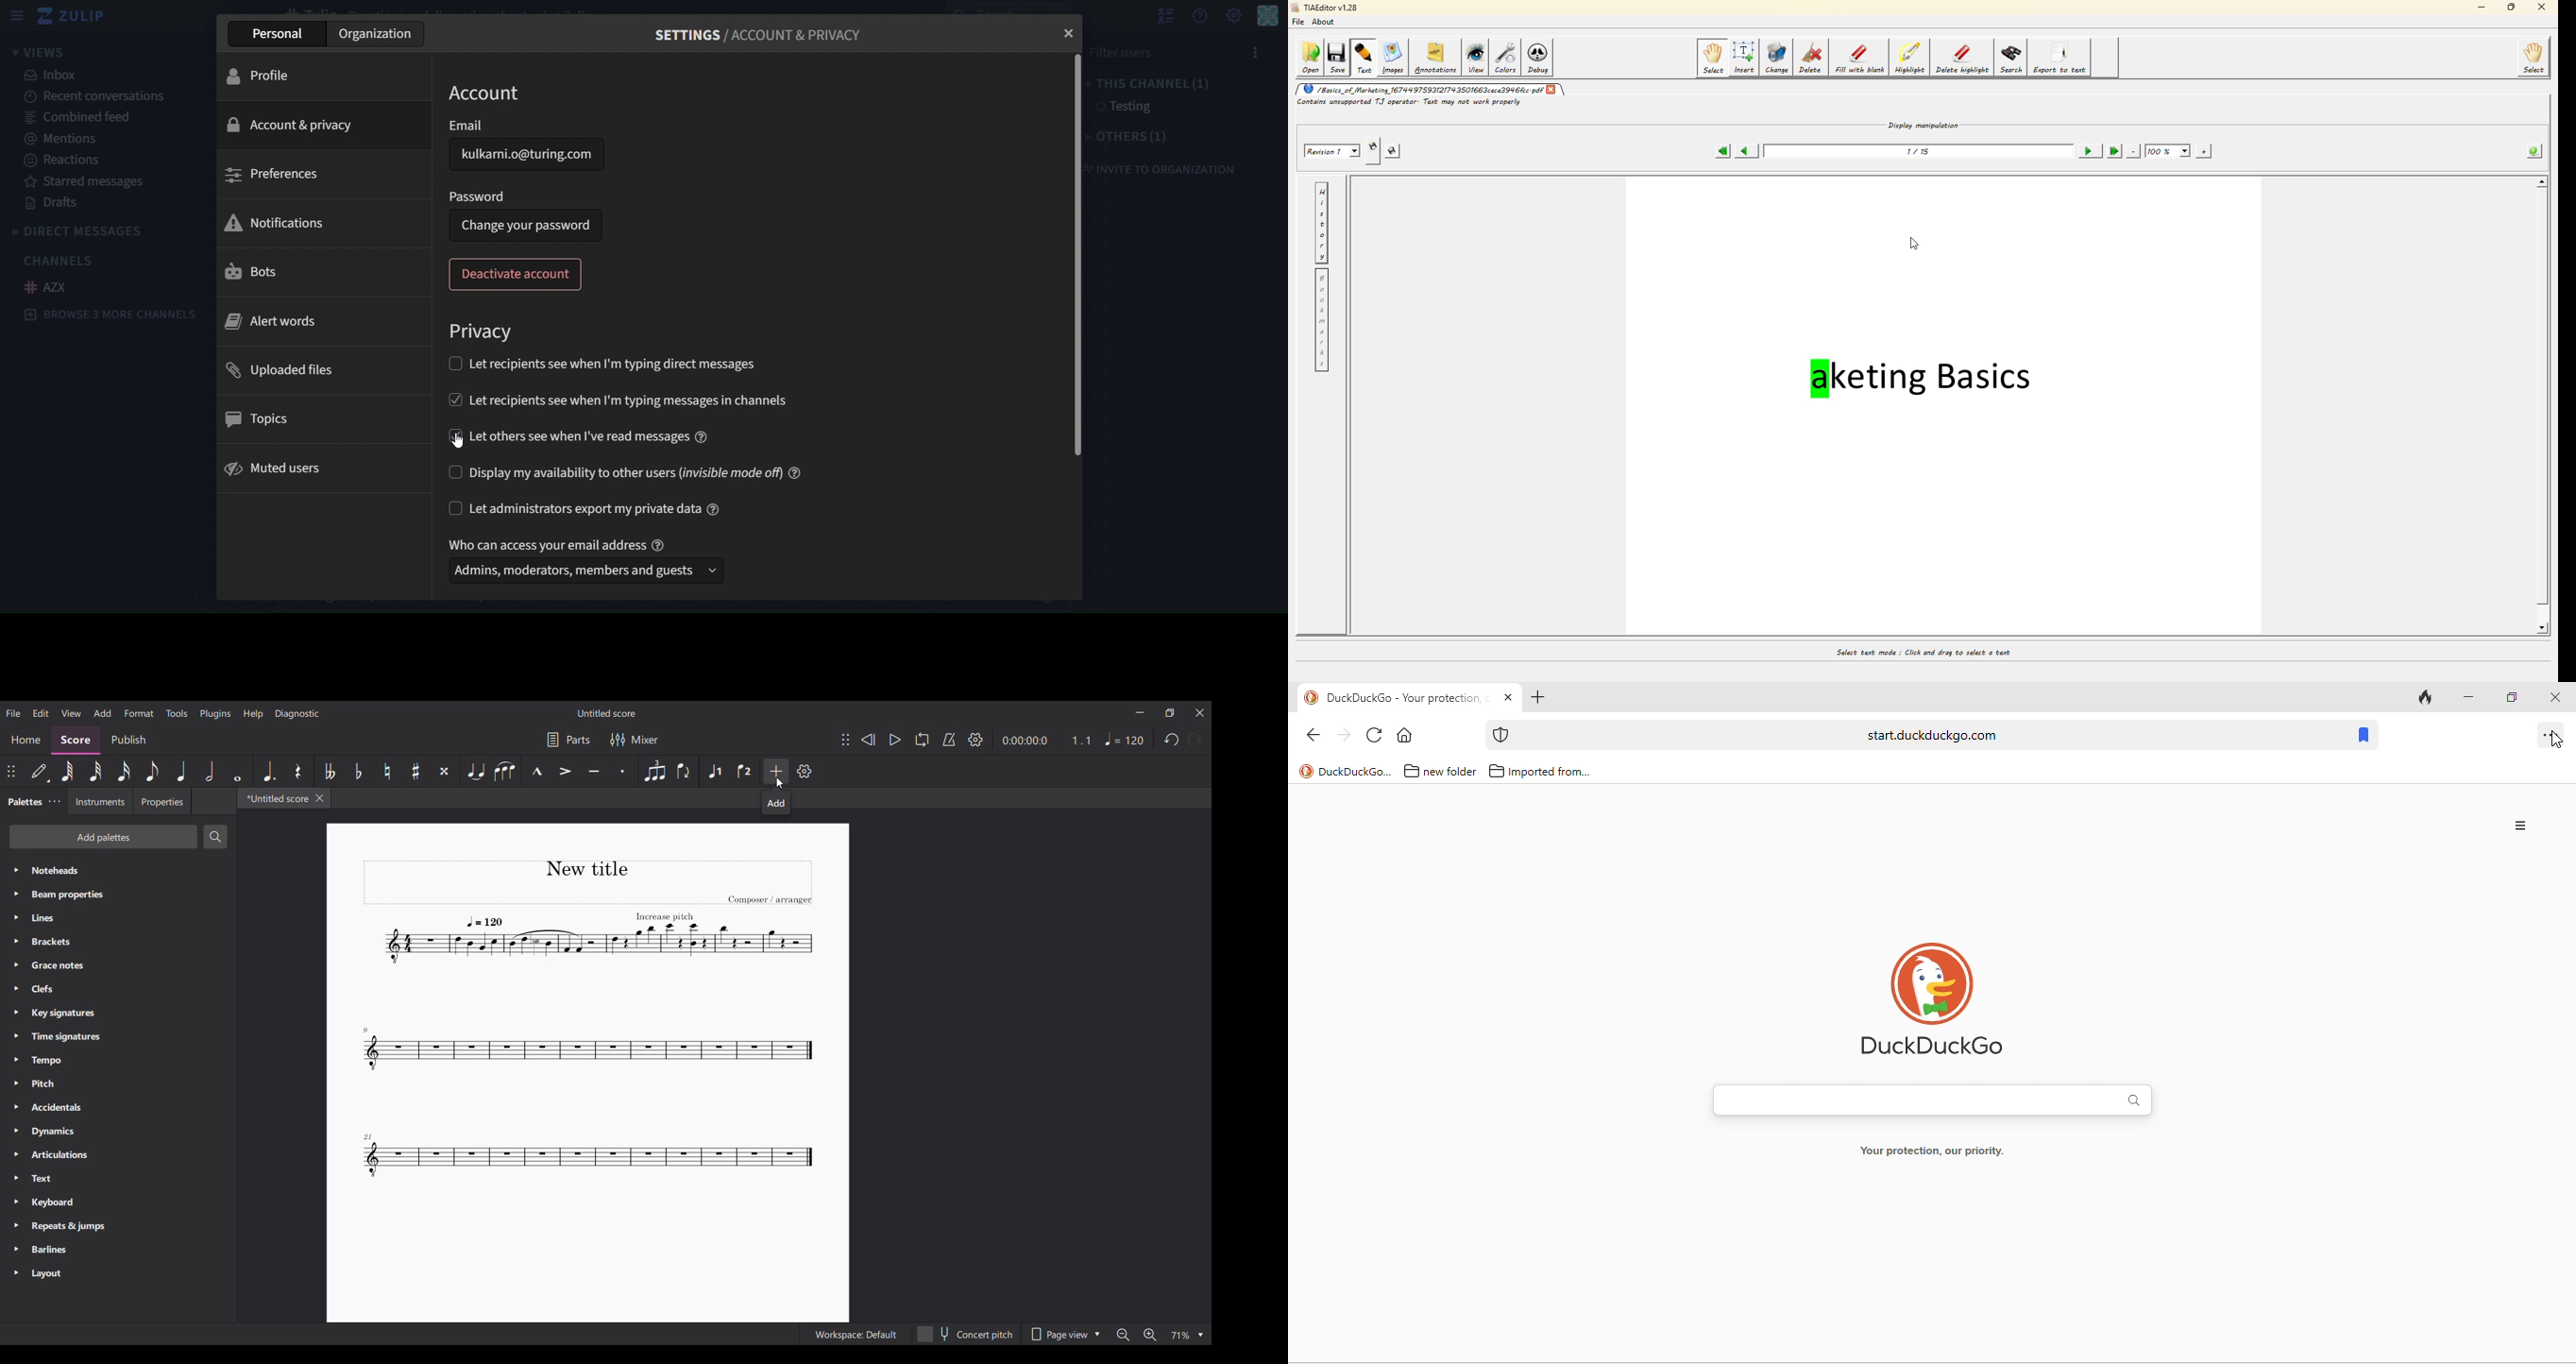  Describe the element at coordinates (1170, 713) in the screenshot. I see `Show in smaller tab` at that location.